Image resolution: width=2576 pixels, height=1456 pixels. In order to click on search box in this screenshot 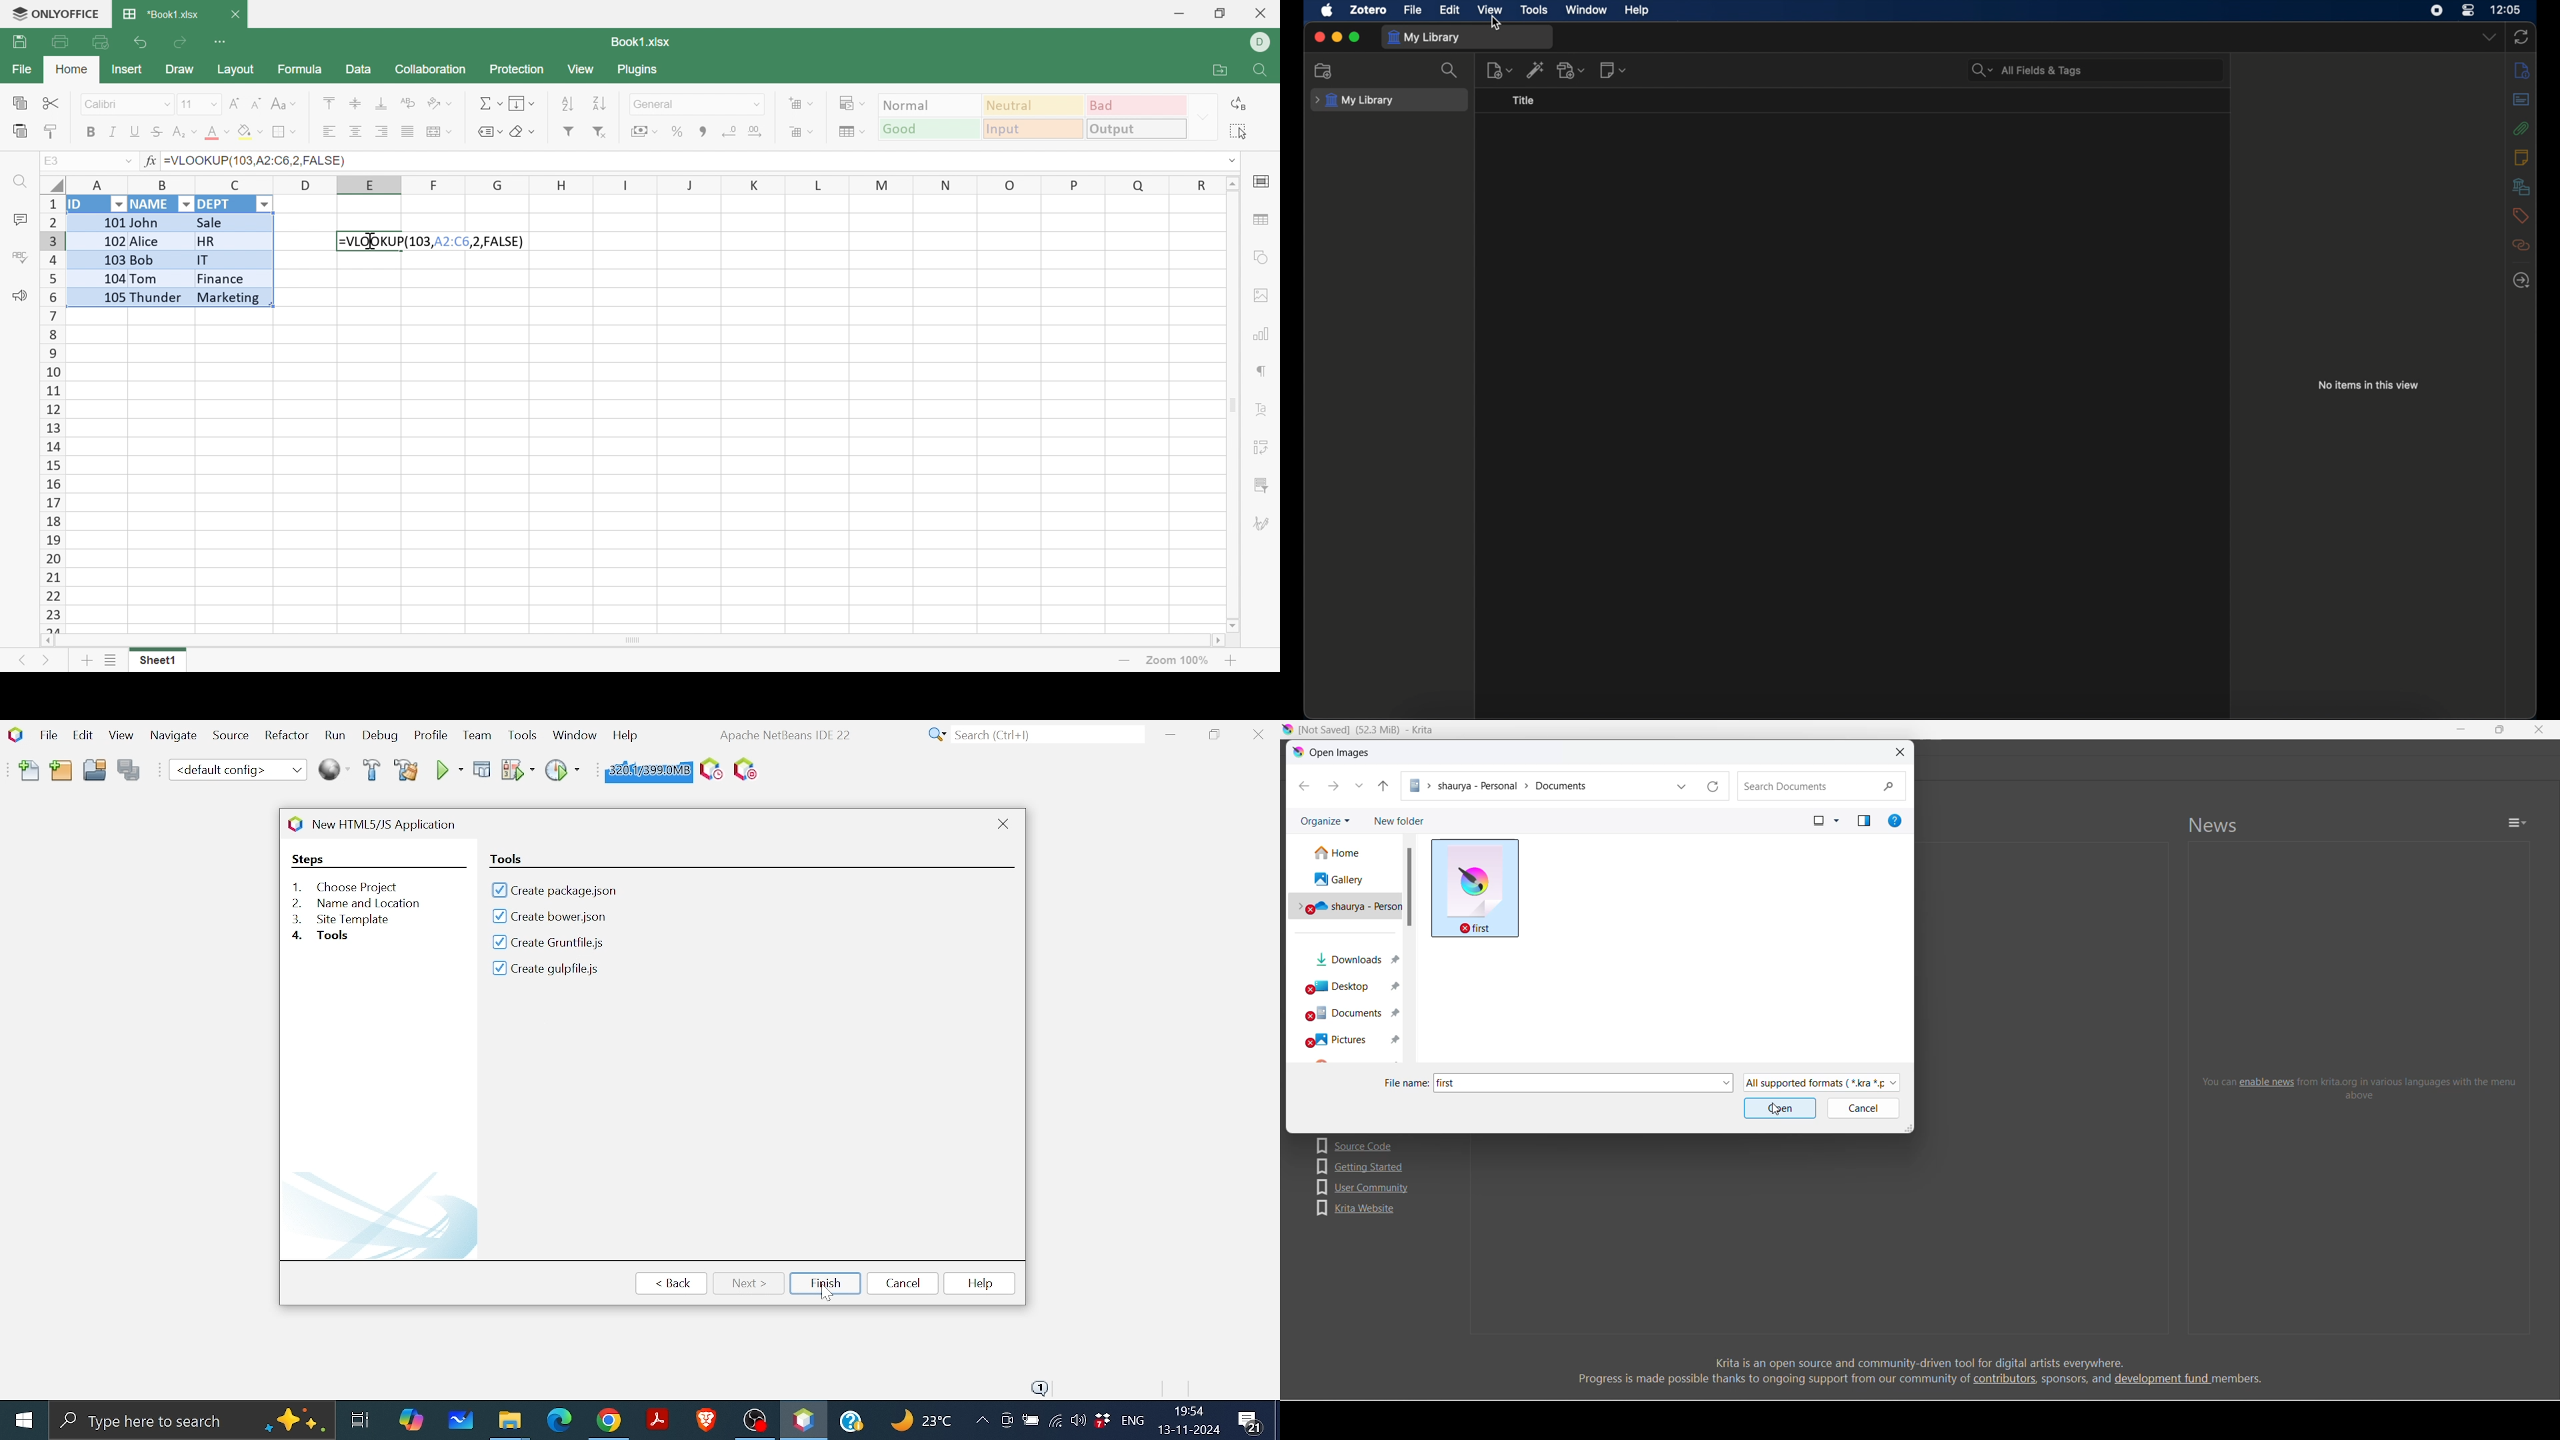, I will do `click(1822, 786)`.